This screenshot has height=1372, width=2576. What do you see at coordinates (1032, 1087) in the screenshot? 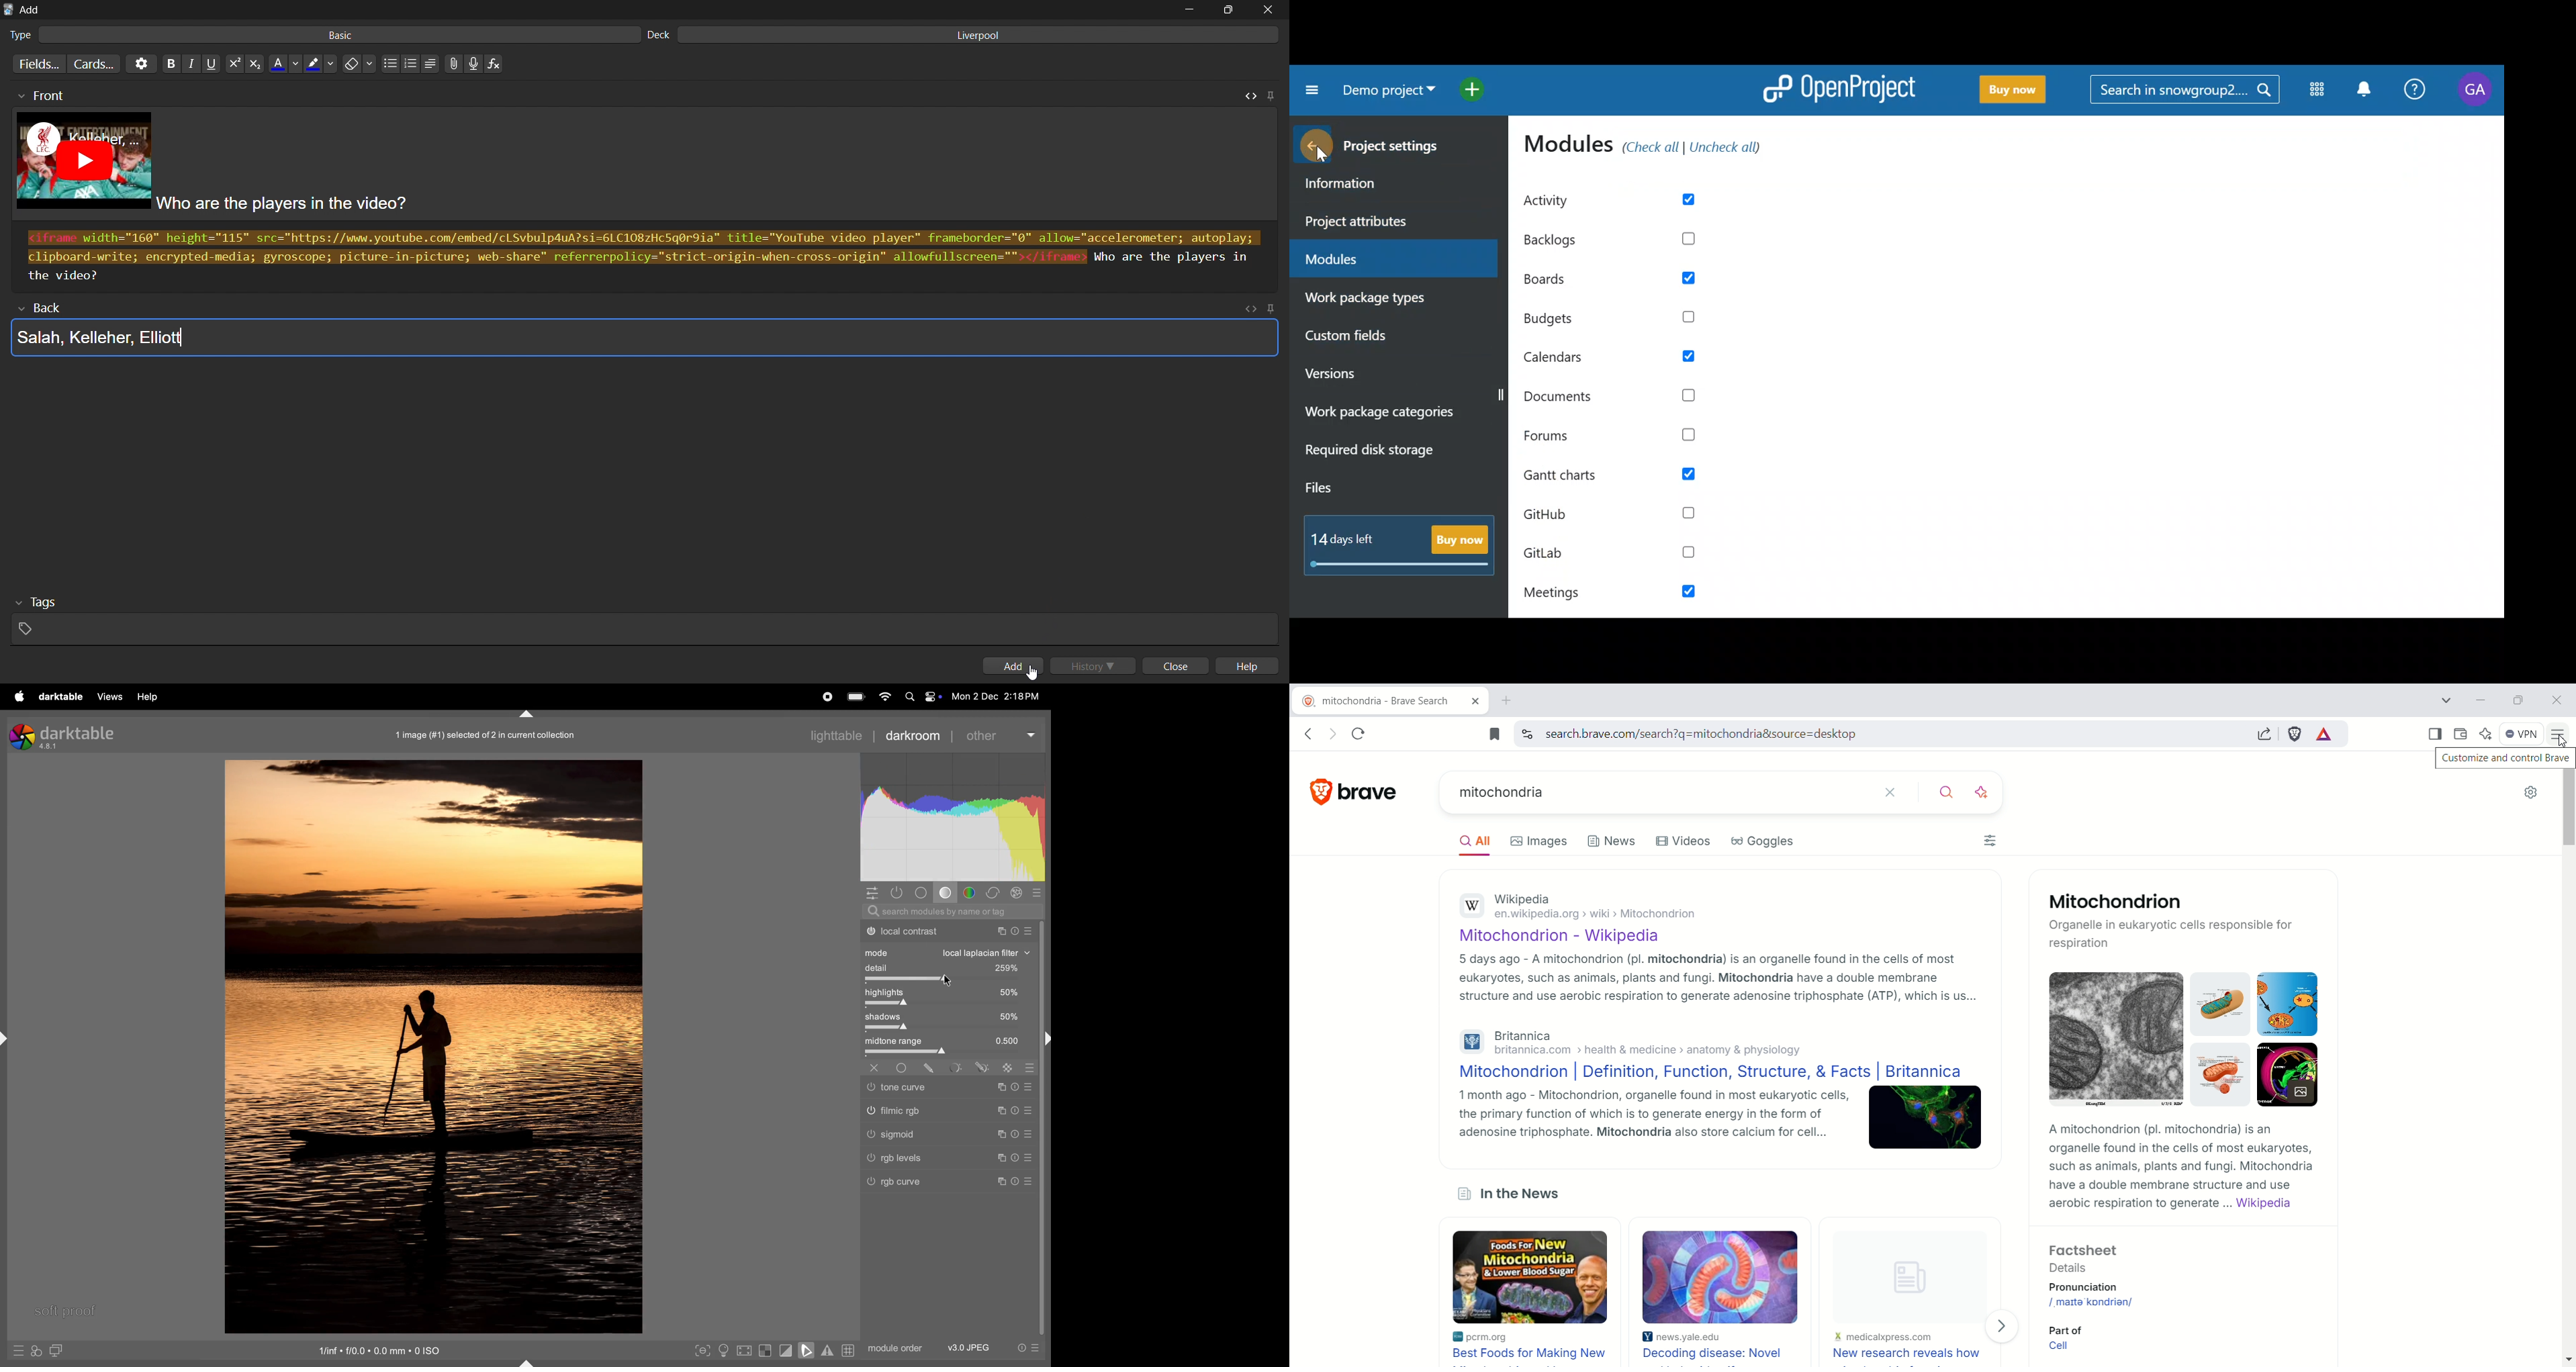
I see `sign ` at bounding box center [1032, 1087].